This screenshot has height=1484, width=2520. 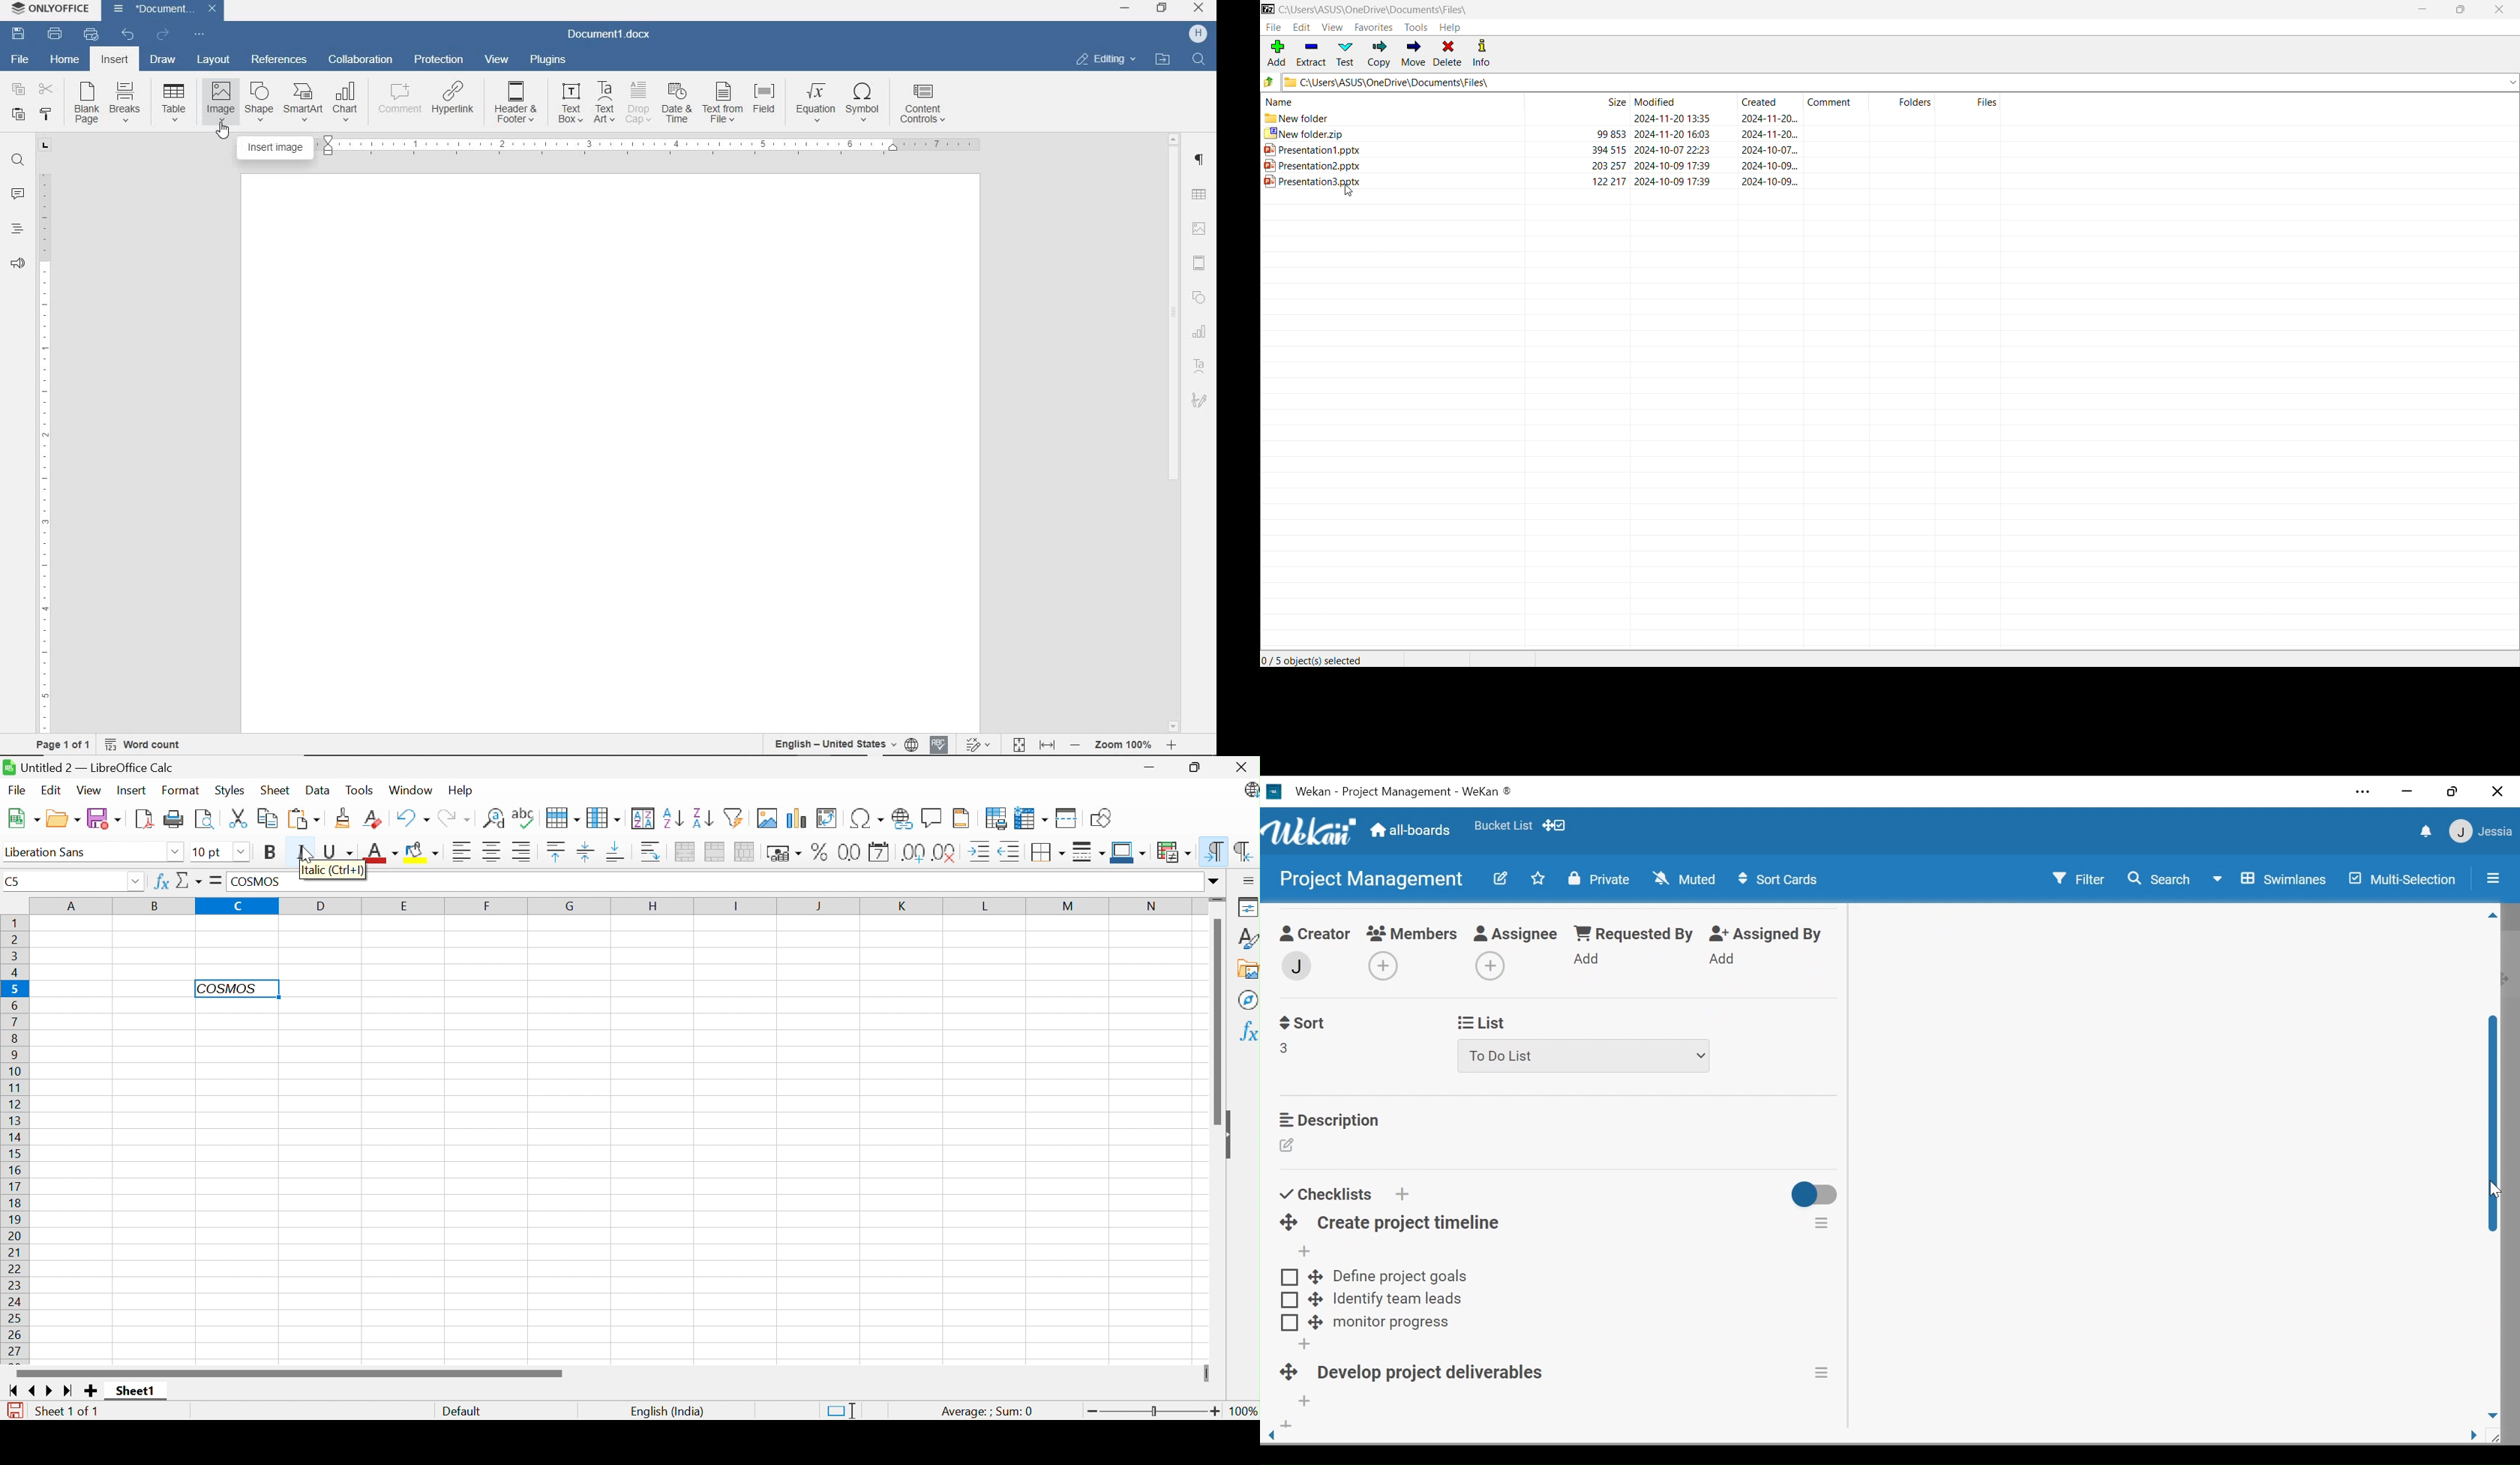 I want to click on Tools, so click(x=363, y=790).